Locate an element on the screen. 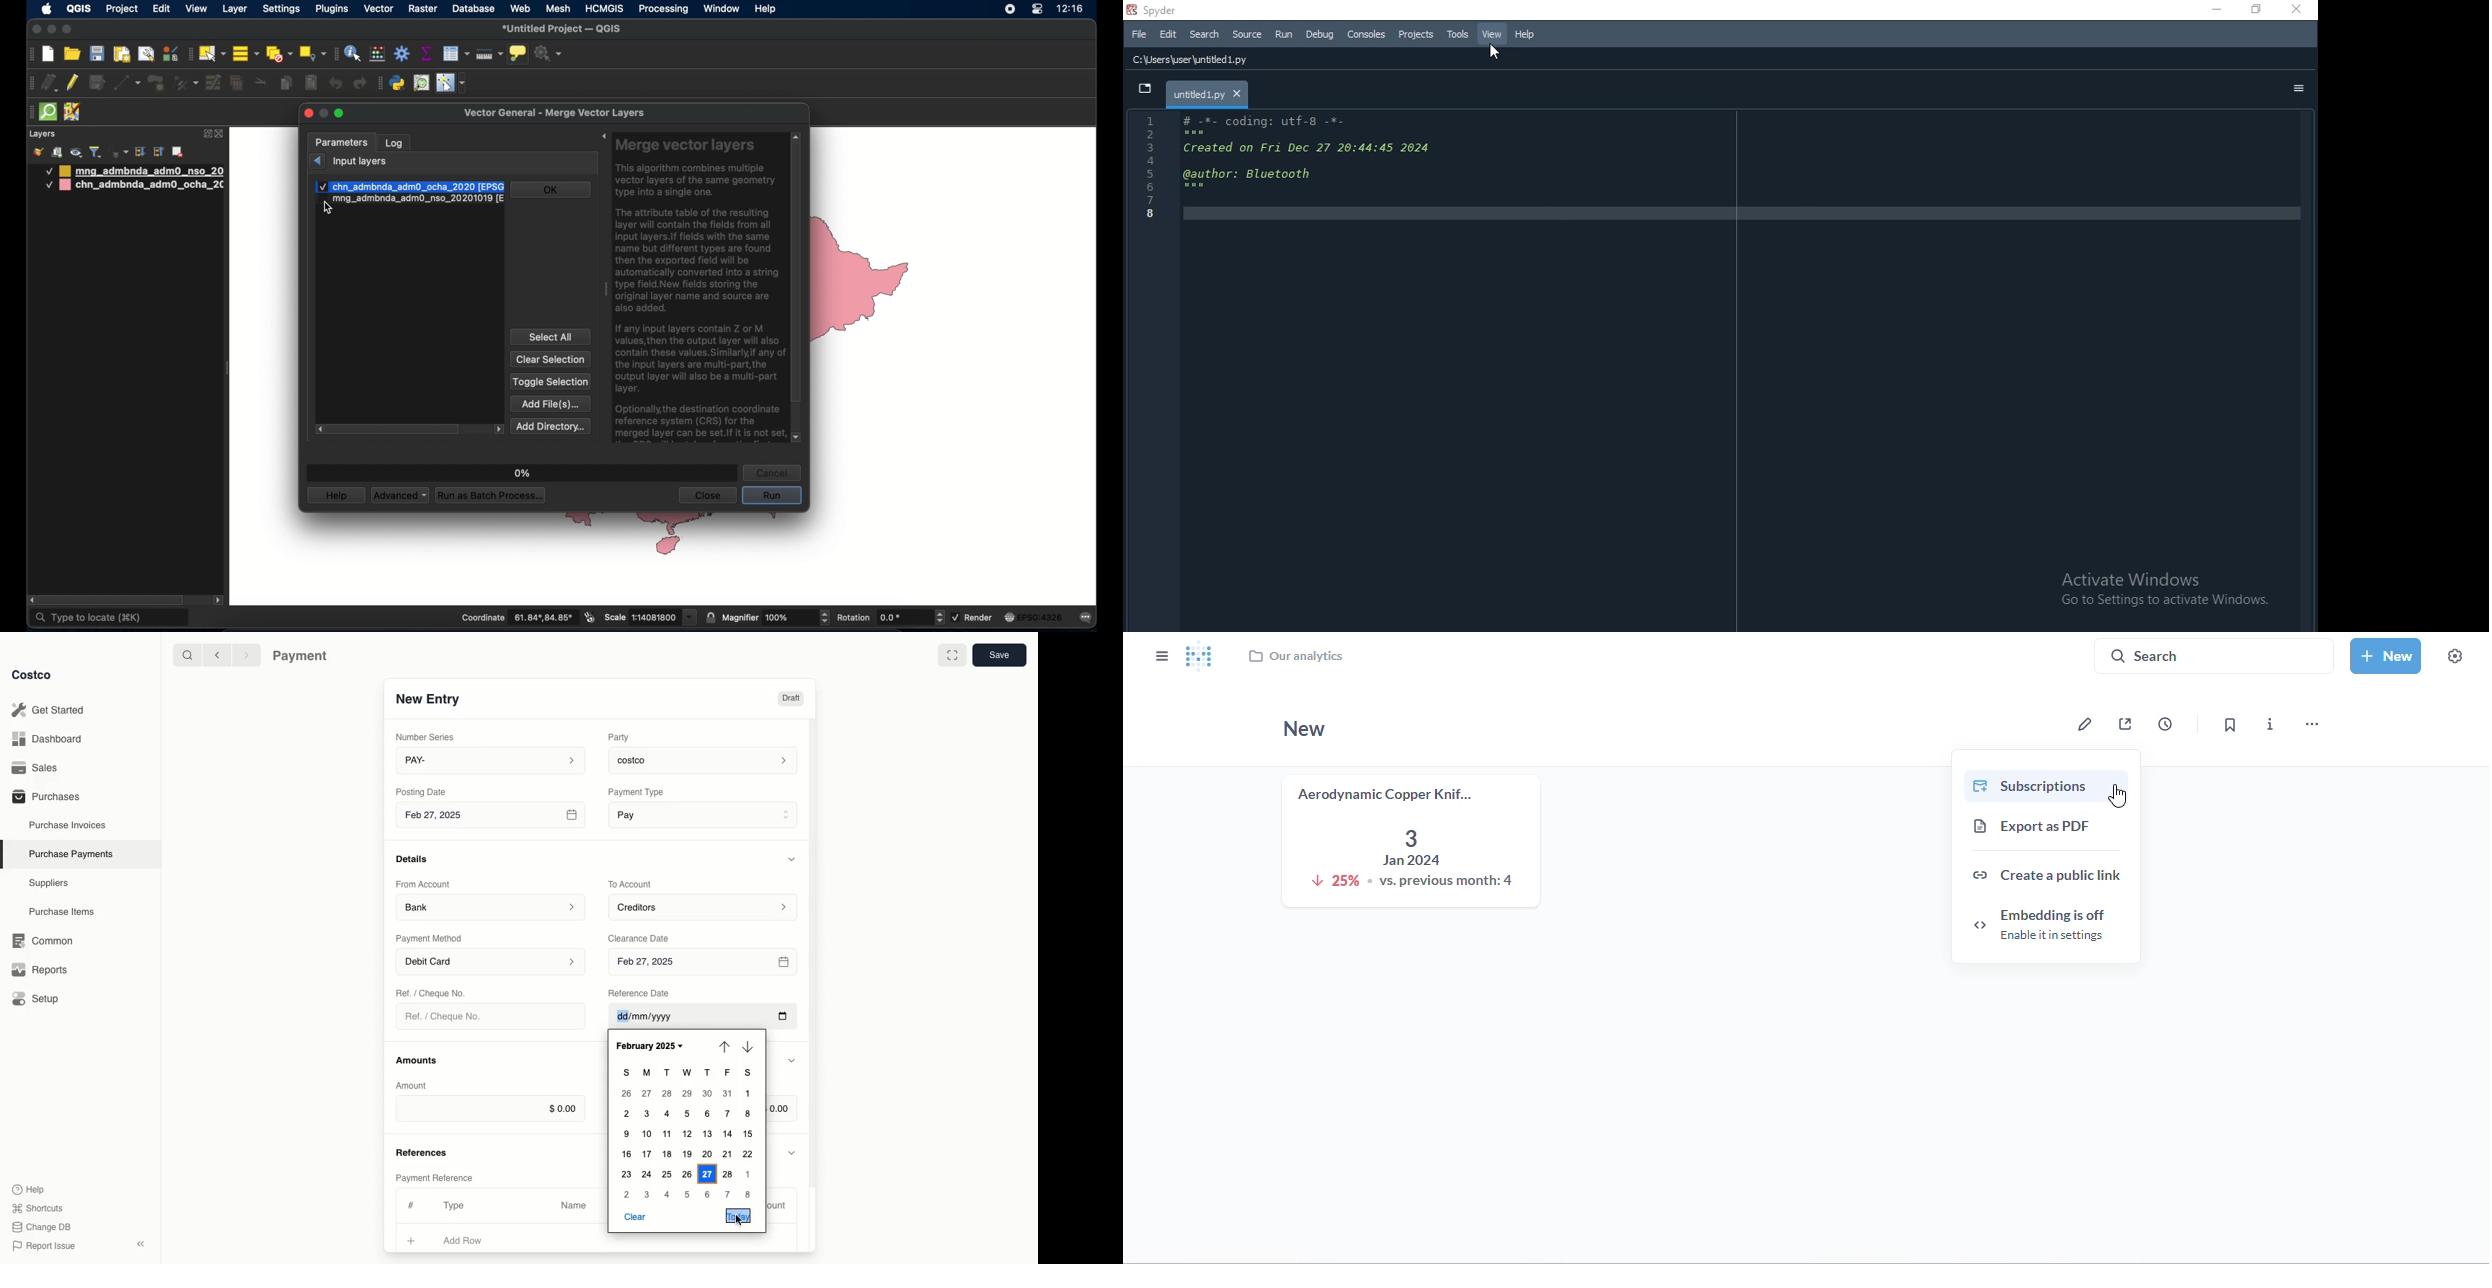  previous is located at coordinates (317, 160).